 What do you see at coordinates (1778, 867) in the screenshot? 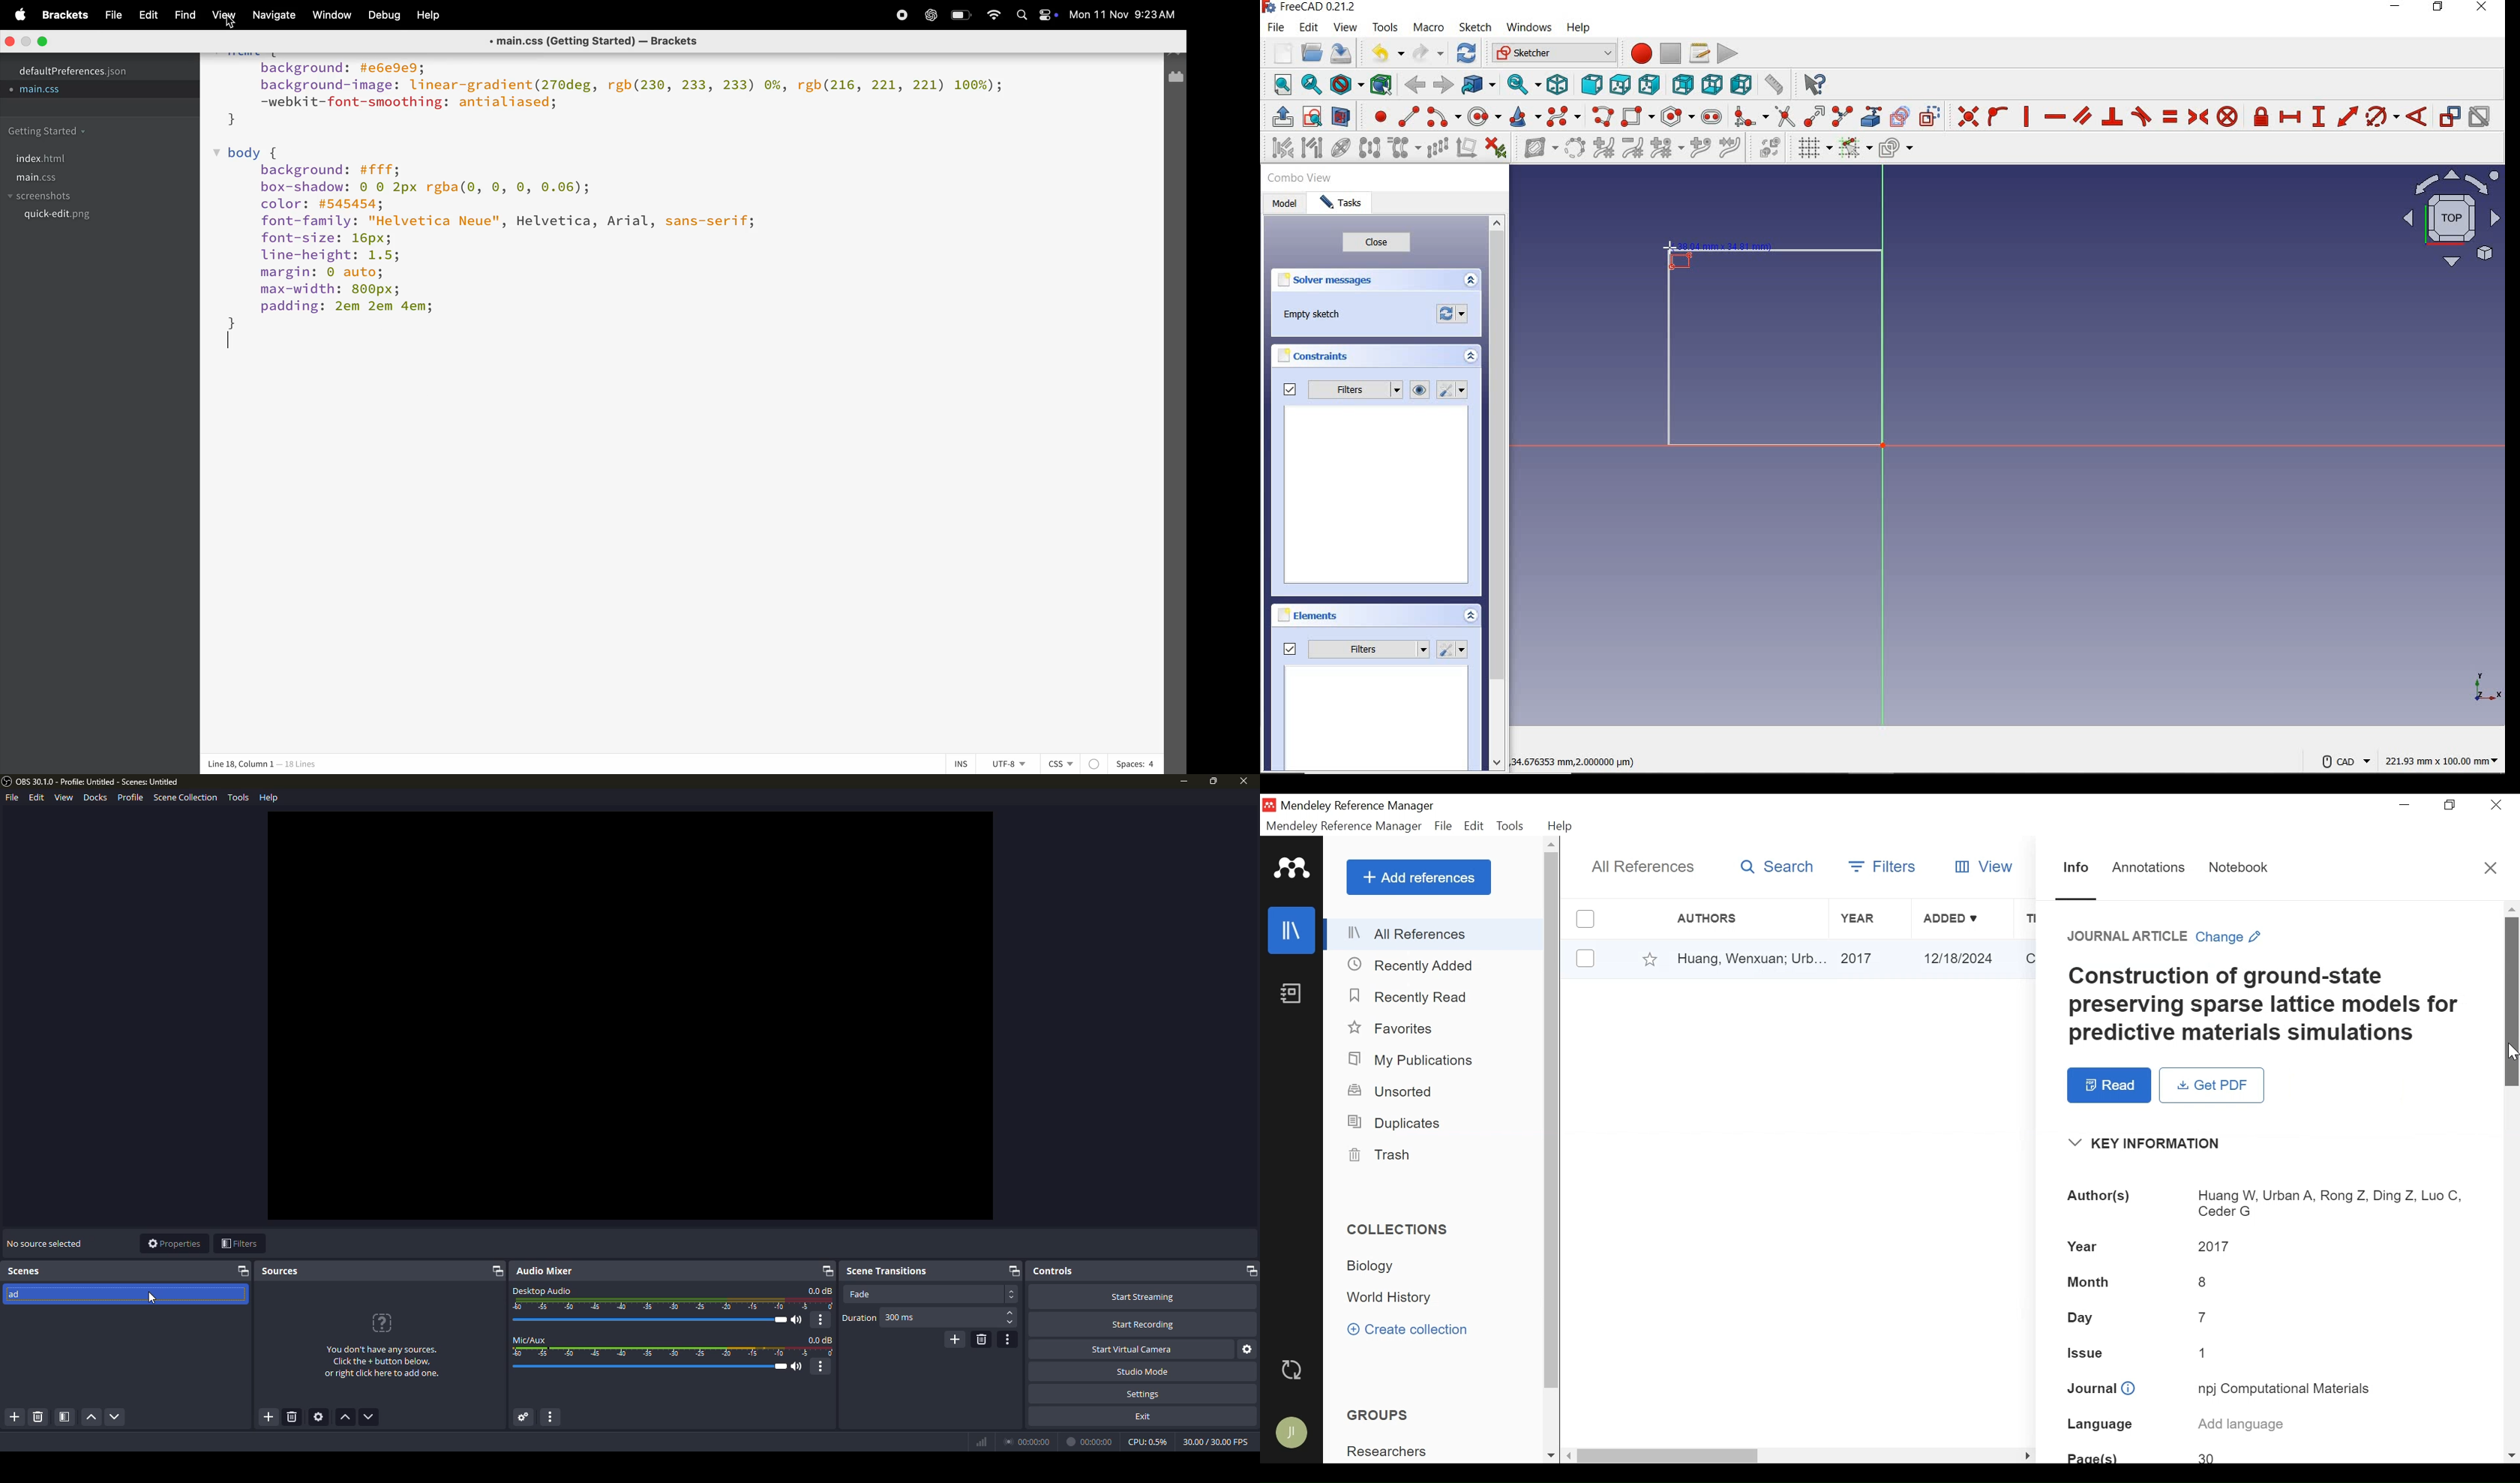
I see `Search` at bounding box center [1778, 867].